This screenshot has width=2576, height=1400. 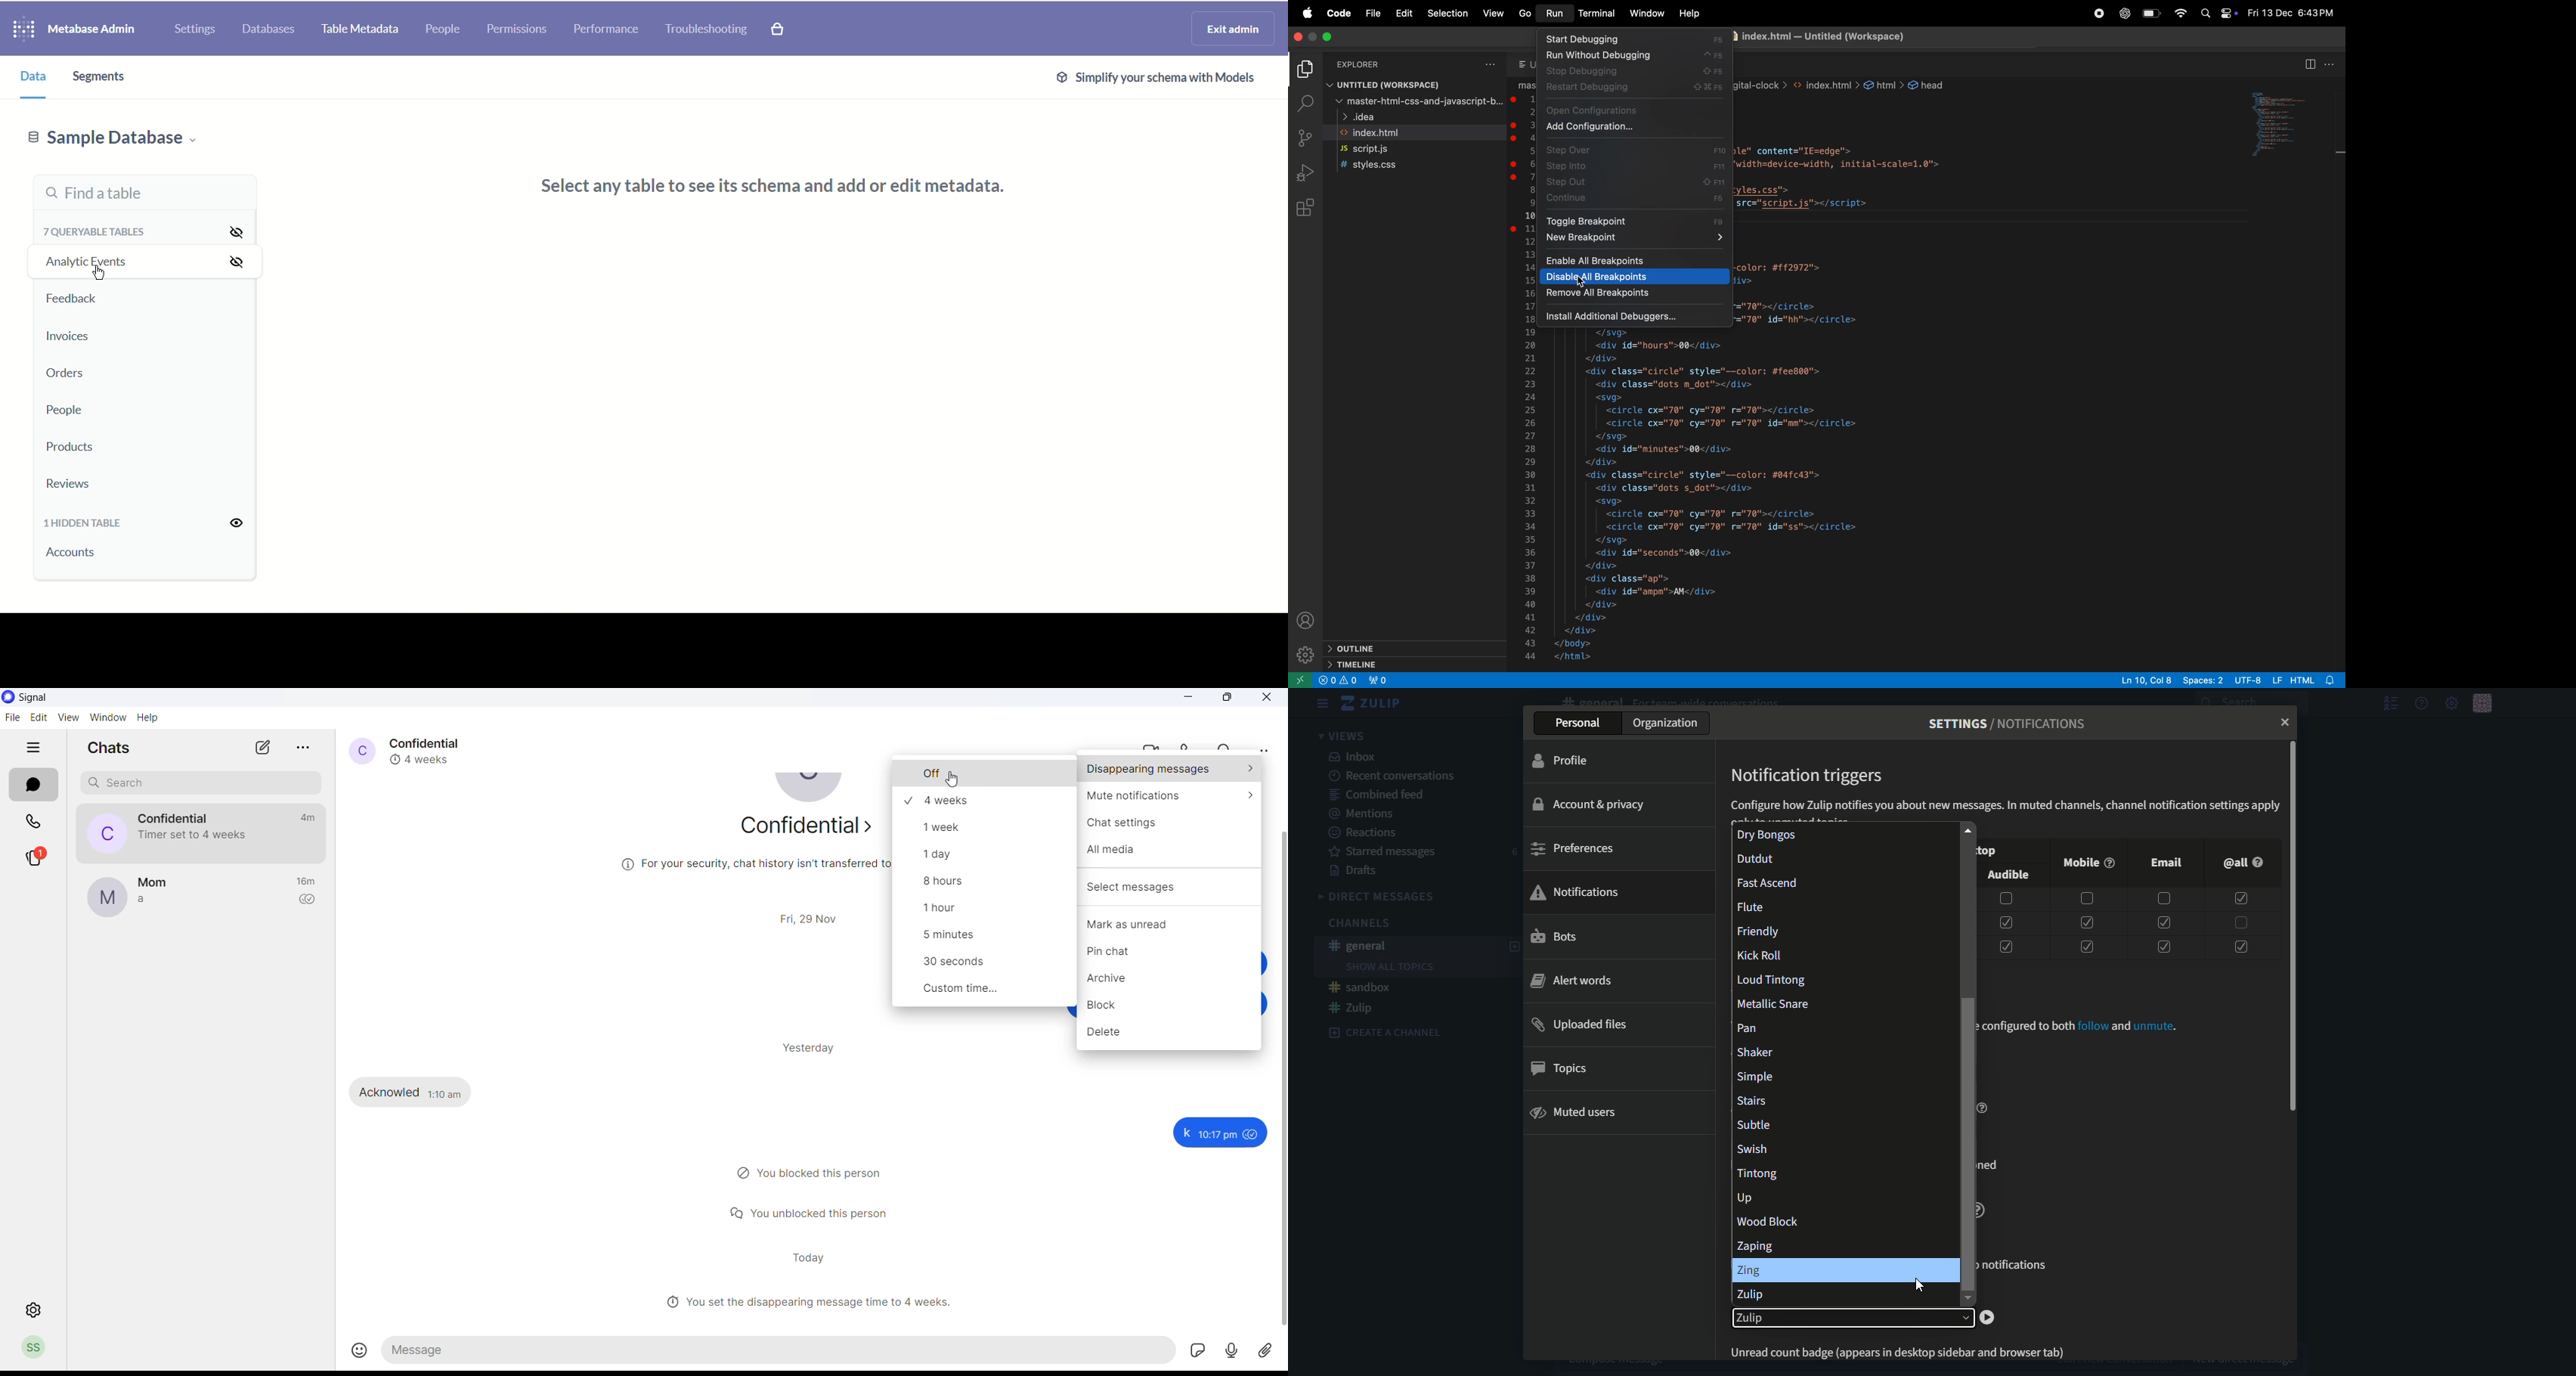 What do you see at coordinates (36, 718) in the screenshot?
I see `edit` at bounding box center [36, 718].